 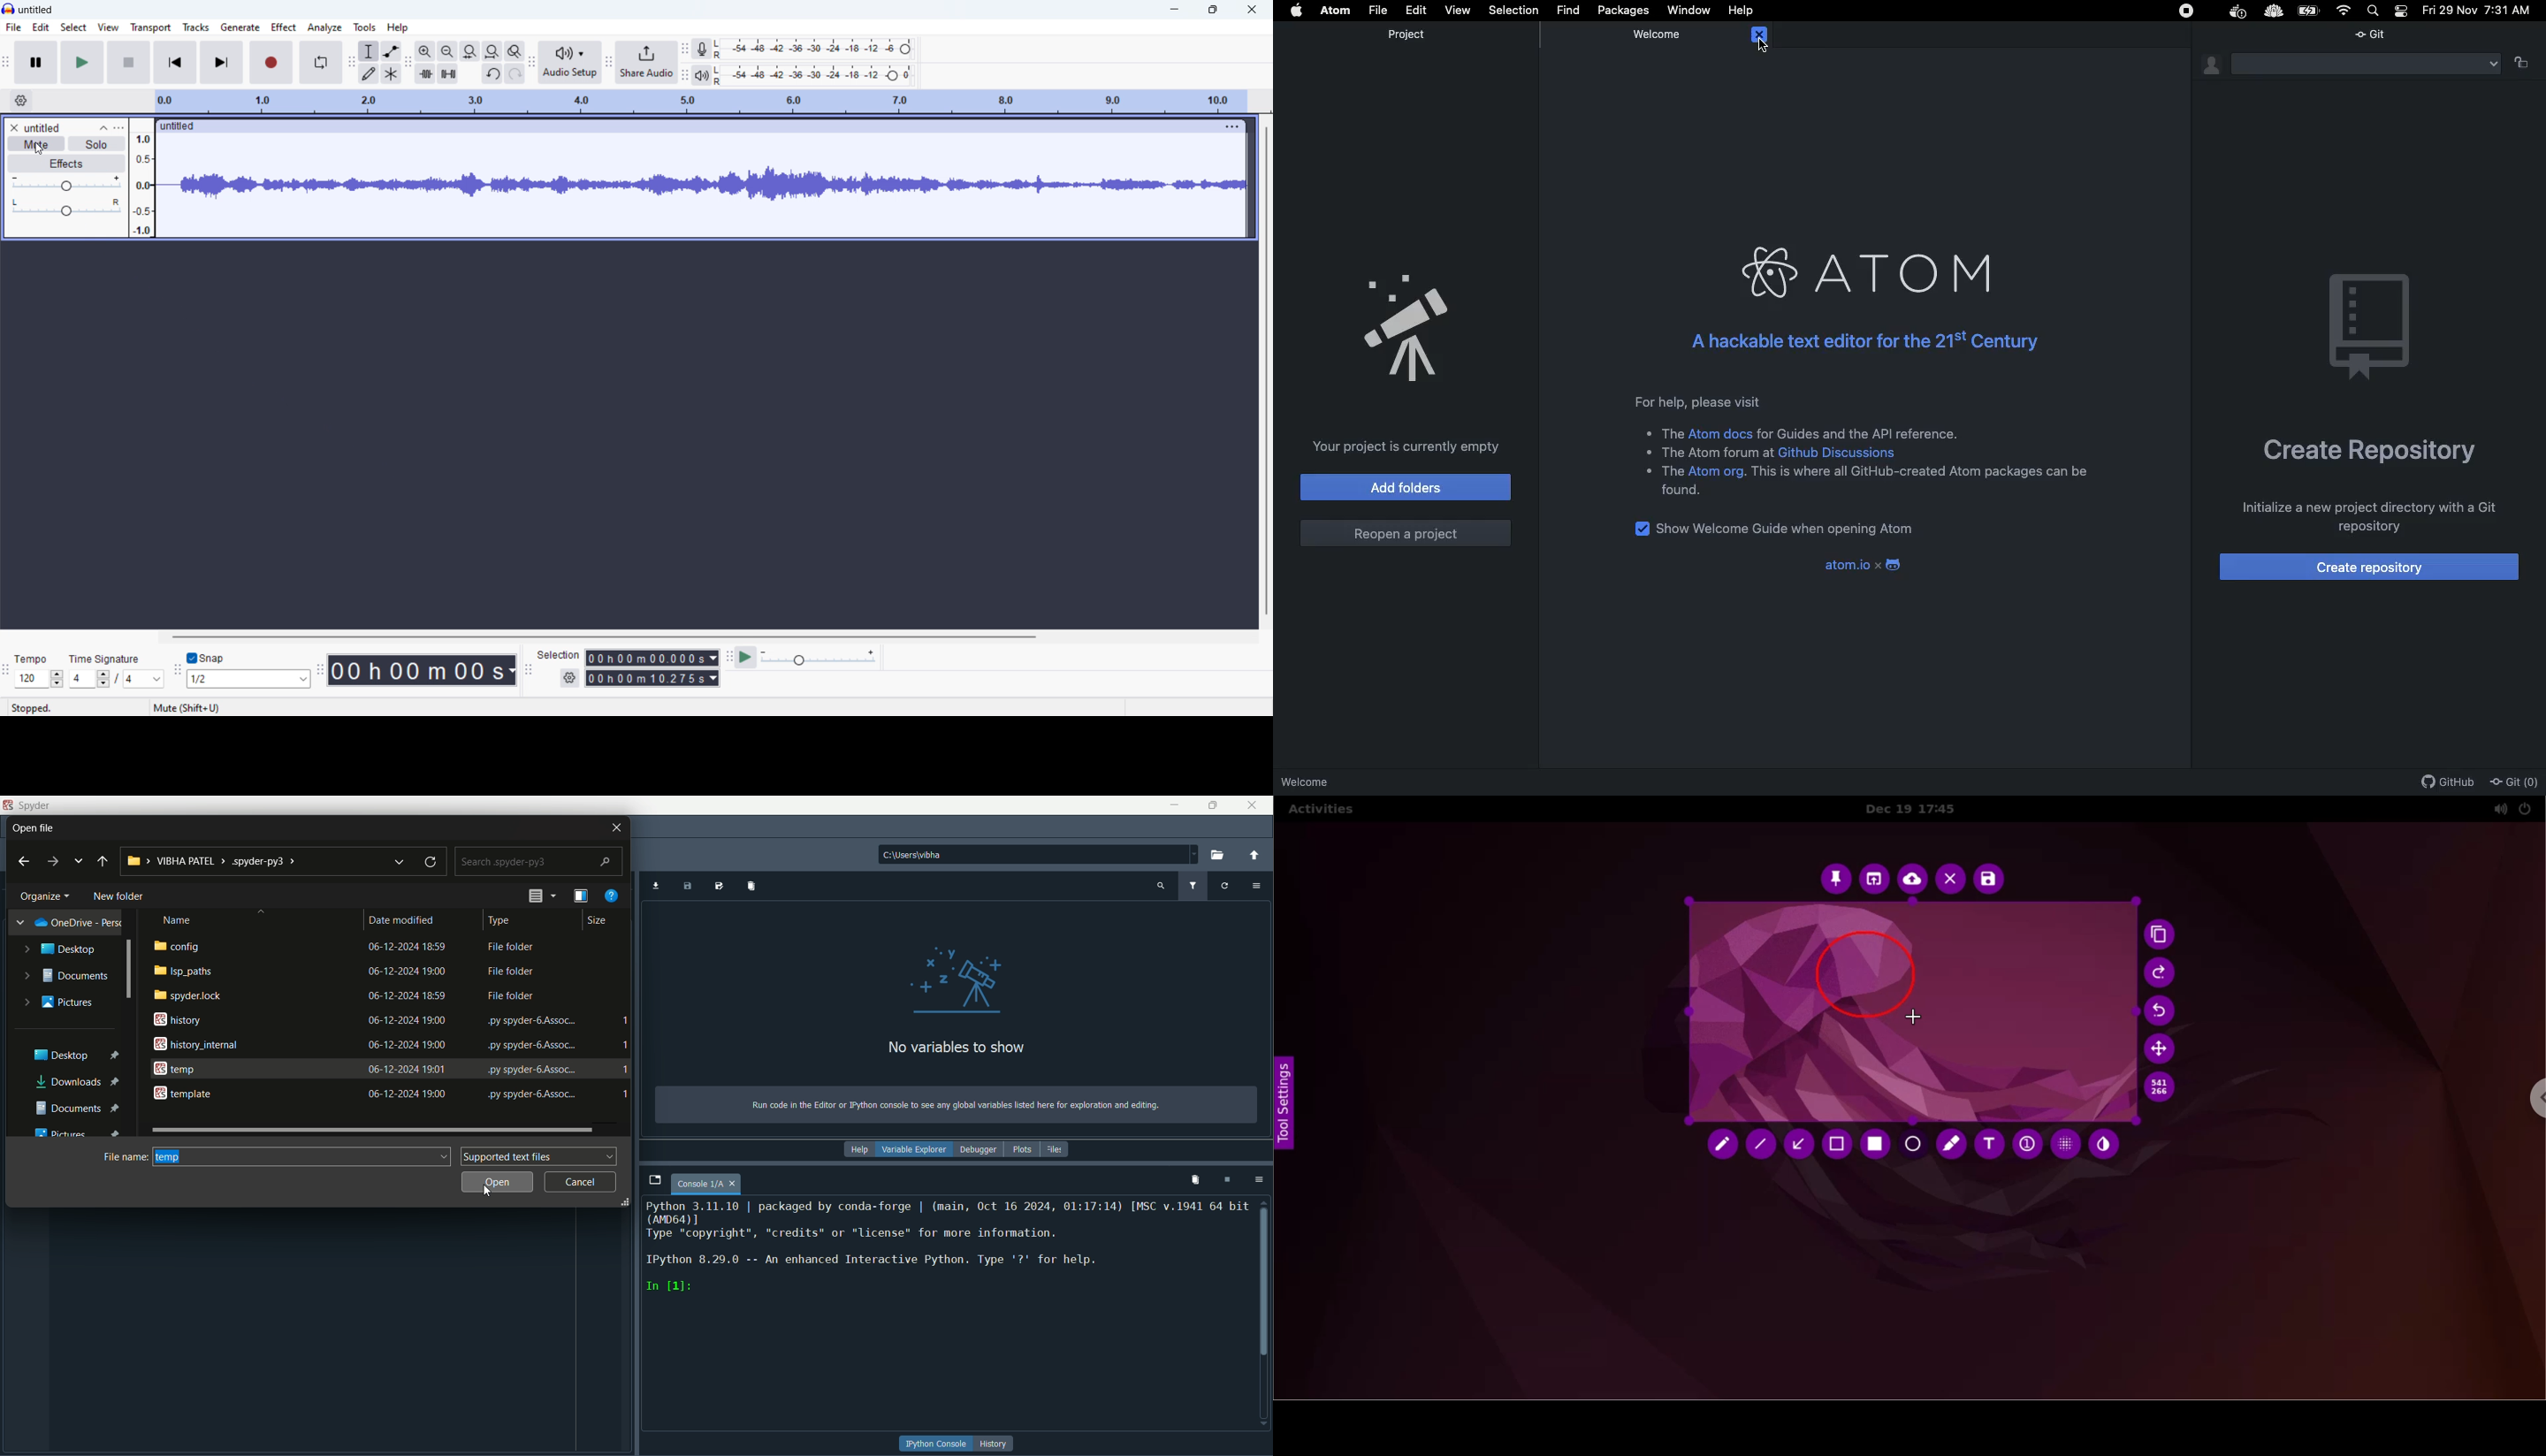 I want to click on date, so click(x=405, y=971).